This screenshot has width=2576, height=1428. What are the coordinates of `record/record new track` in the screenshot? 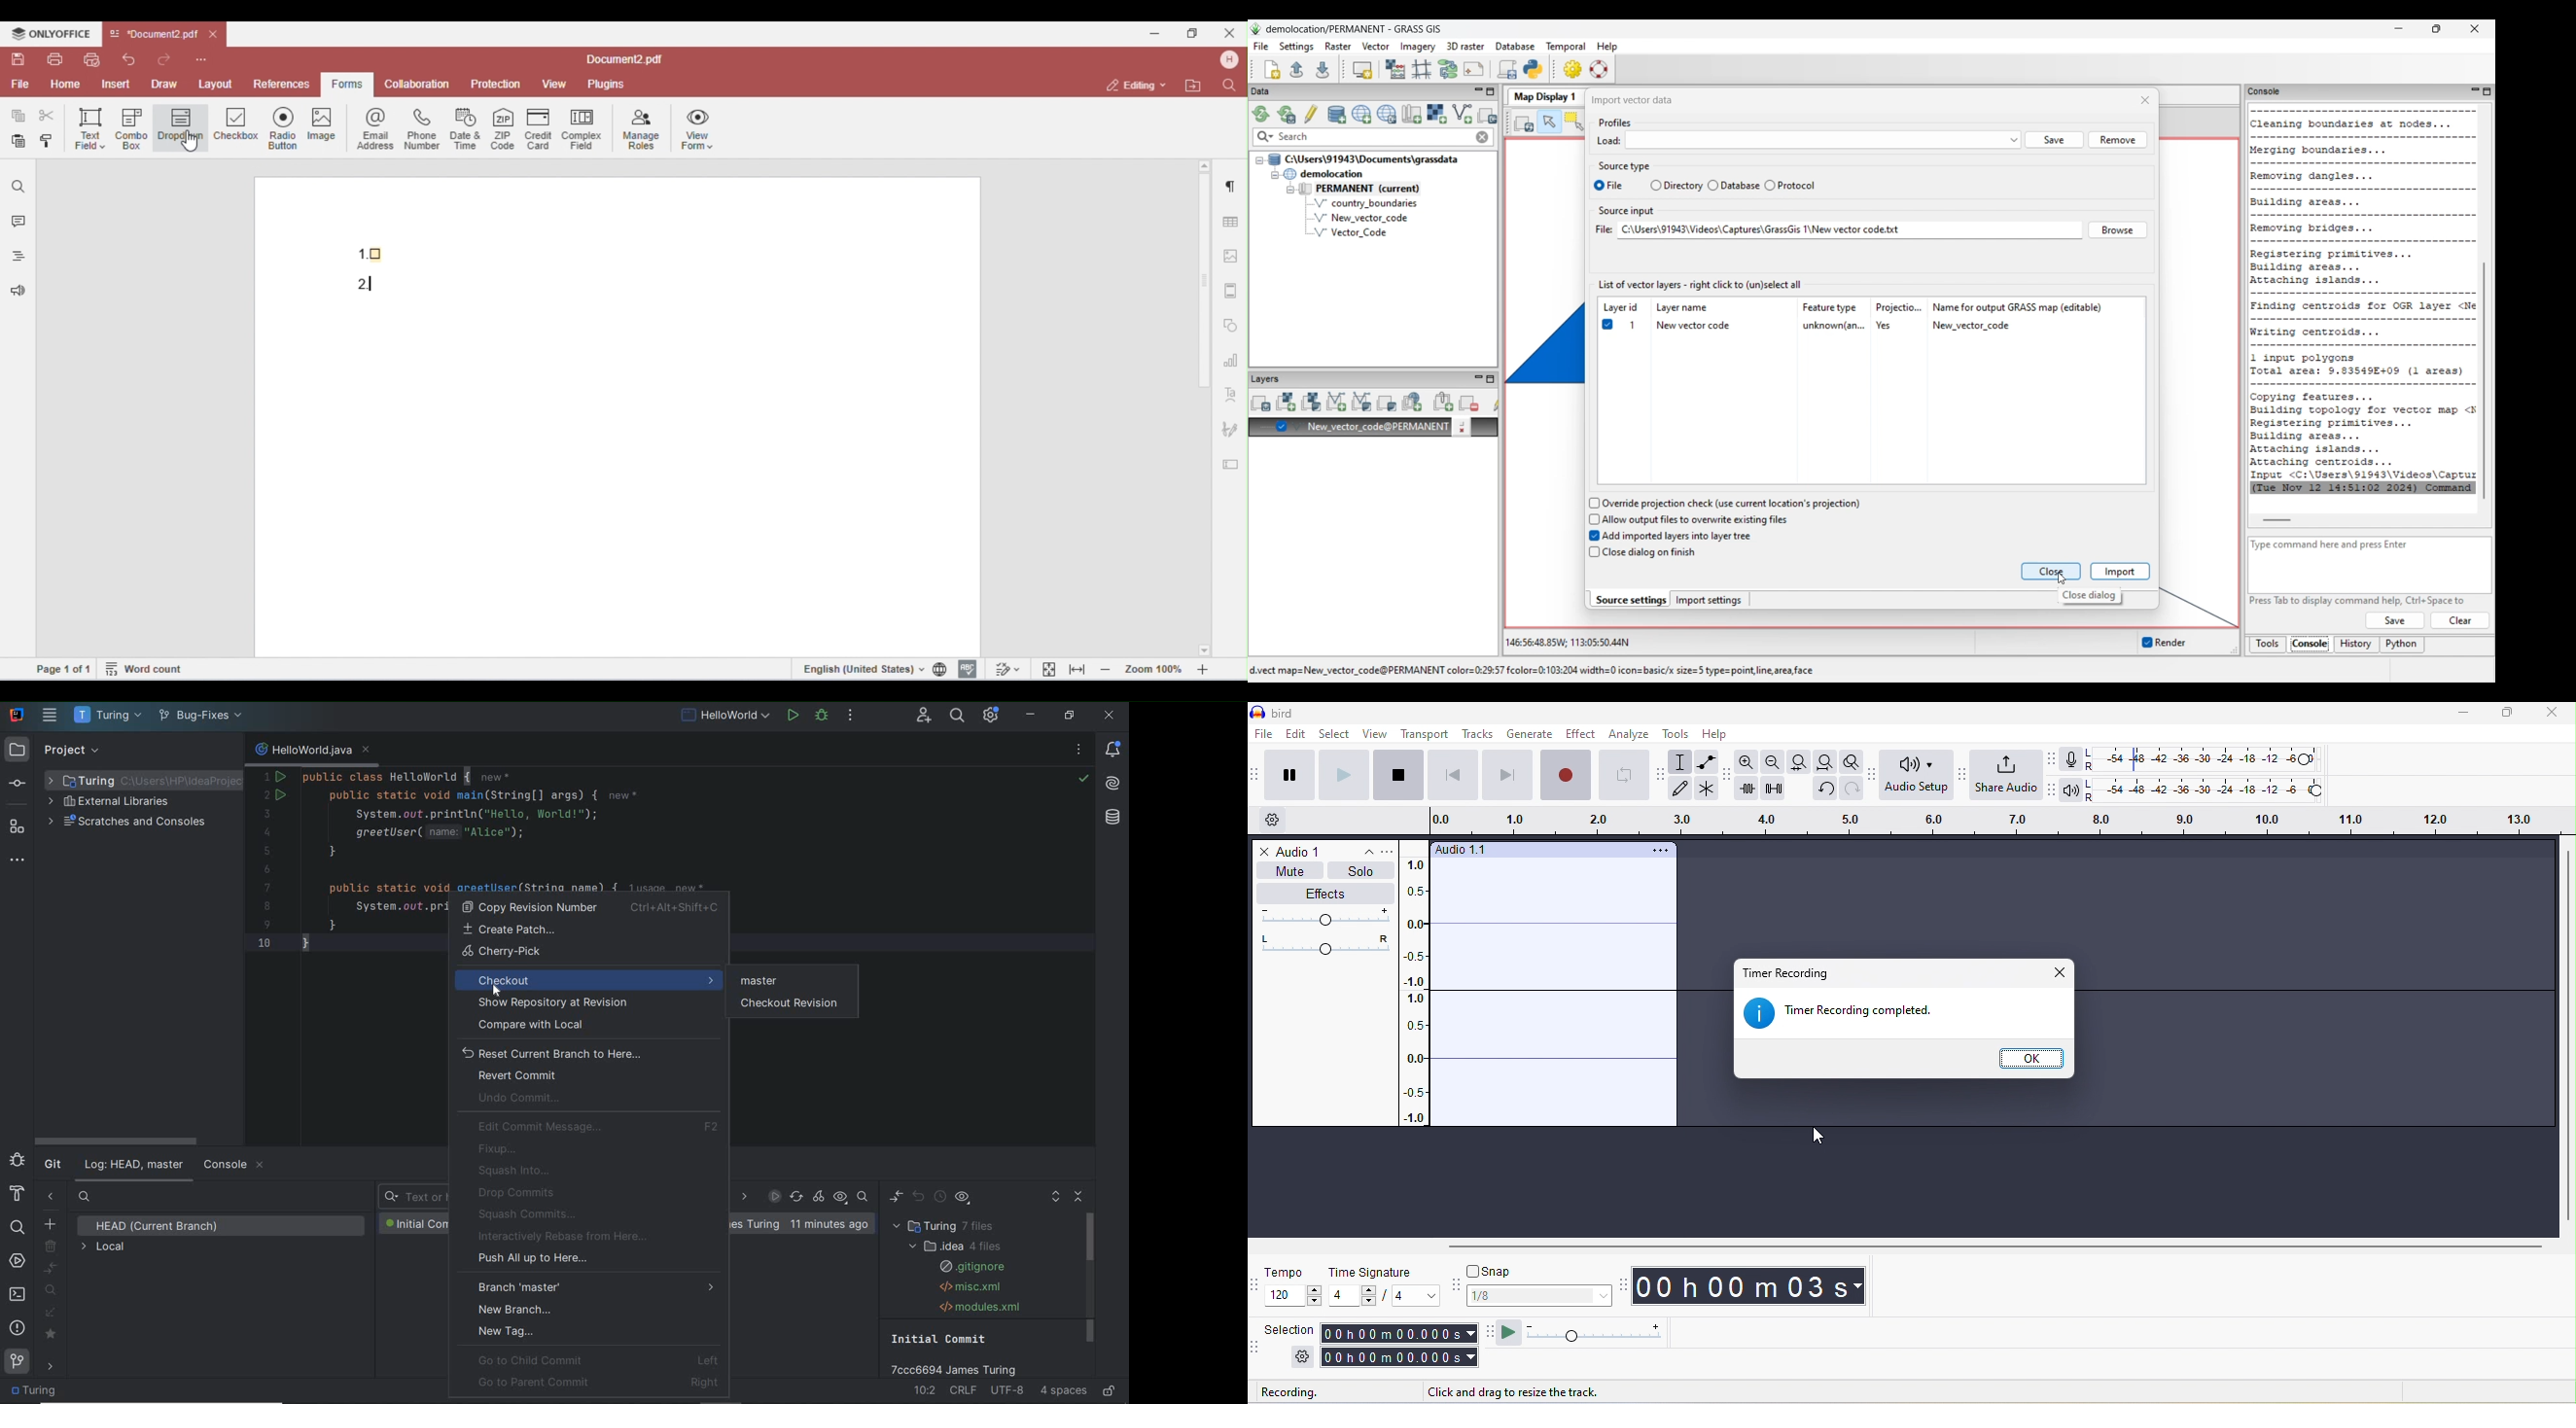 It's located at (1564, 775).